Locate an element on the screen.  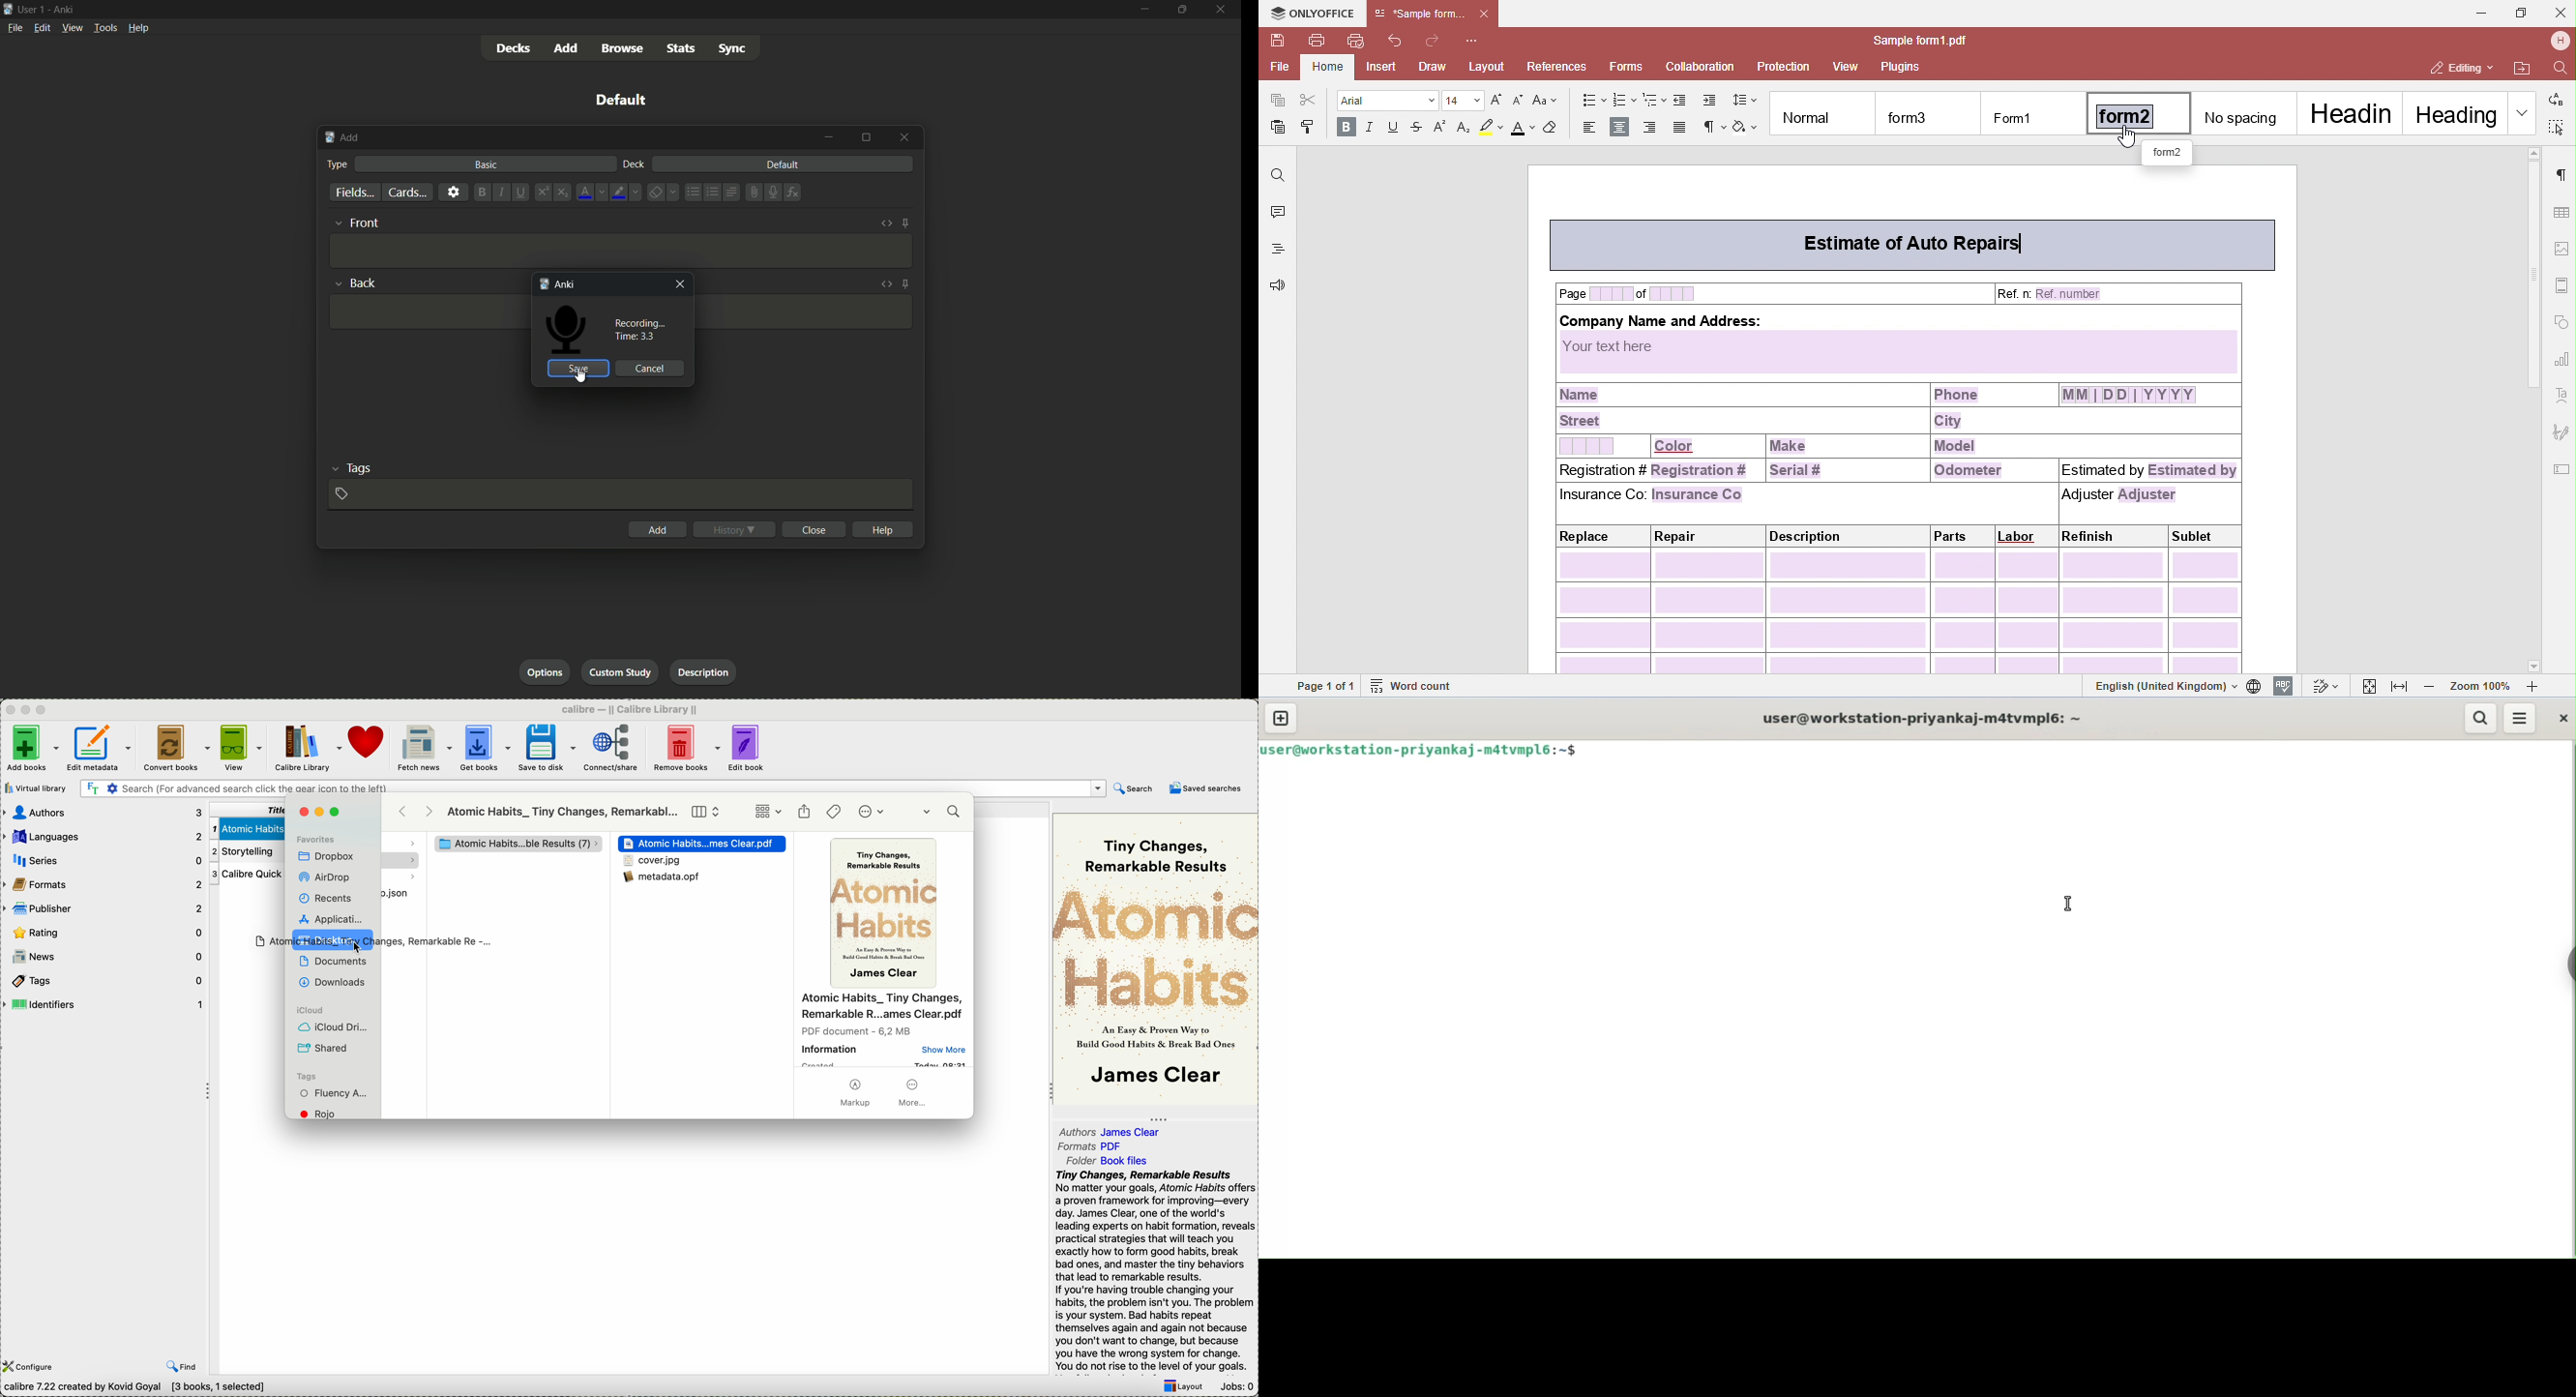
app icon is located at coordinates (8, 8).